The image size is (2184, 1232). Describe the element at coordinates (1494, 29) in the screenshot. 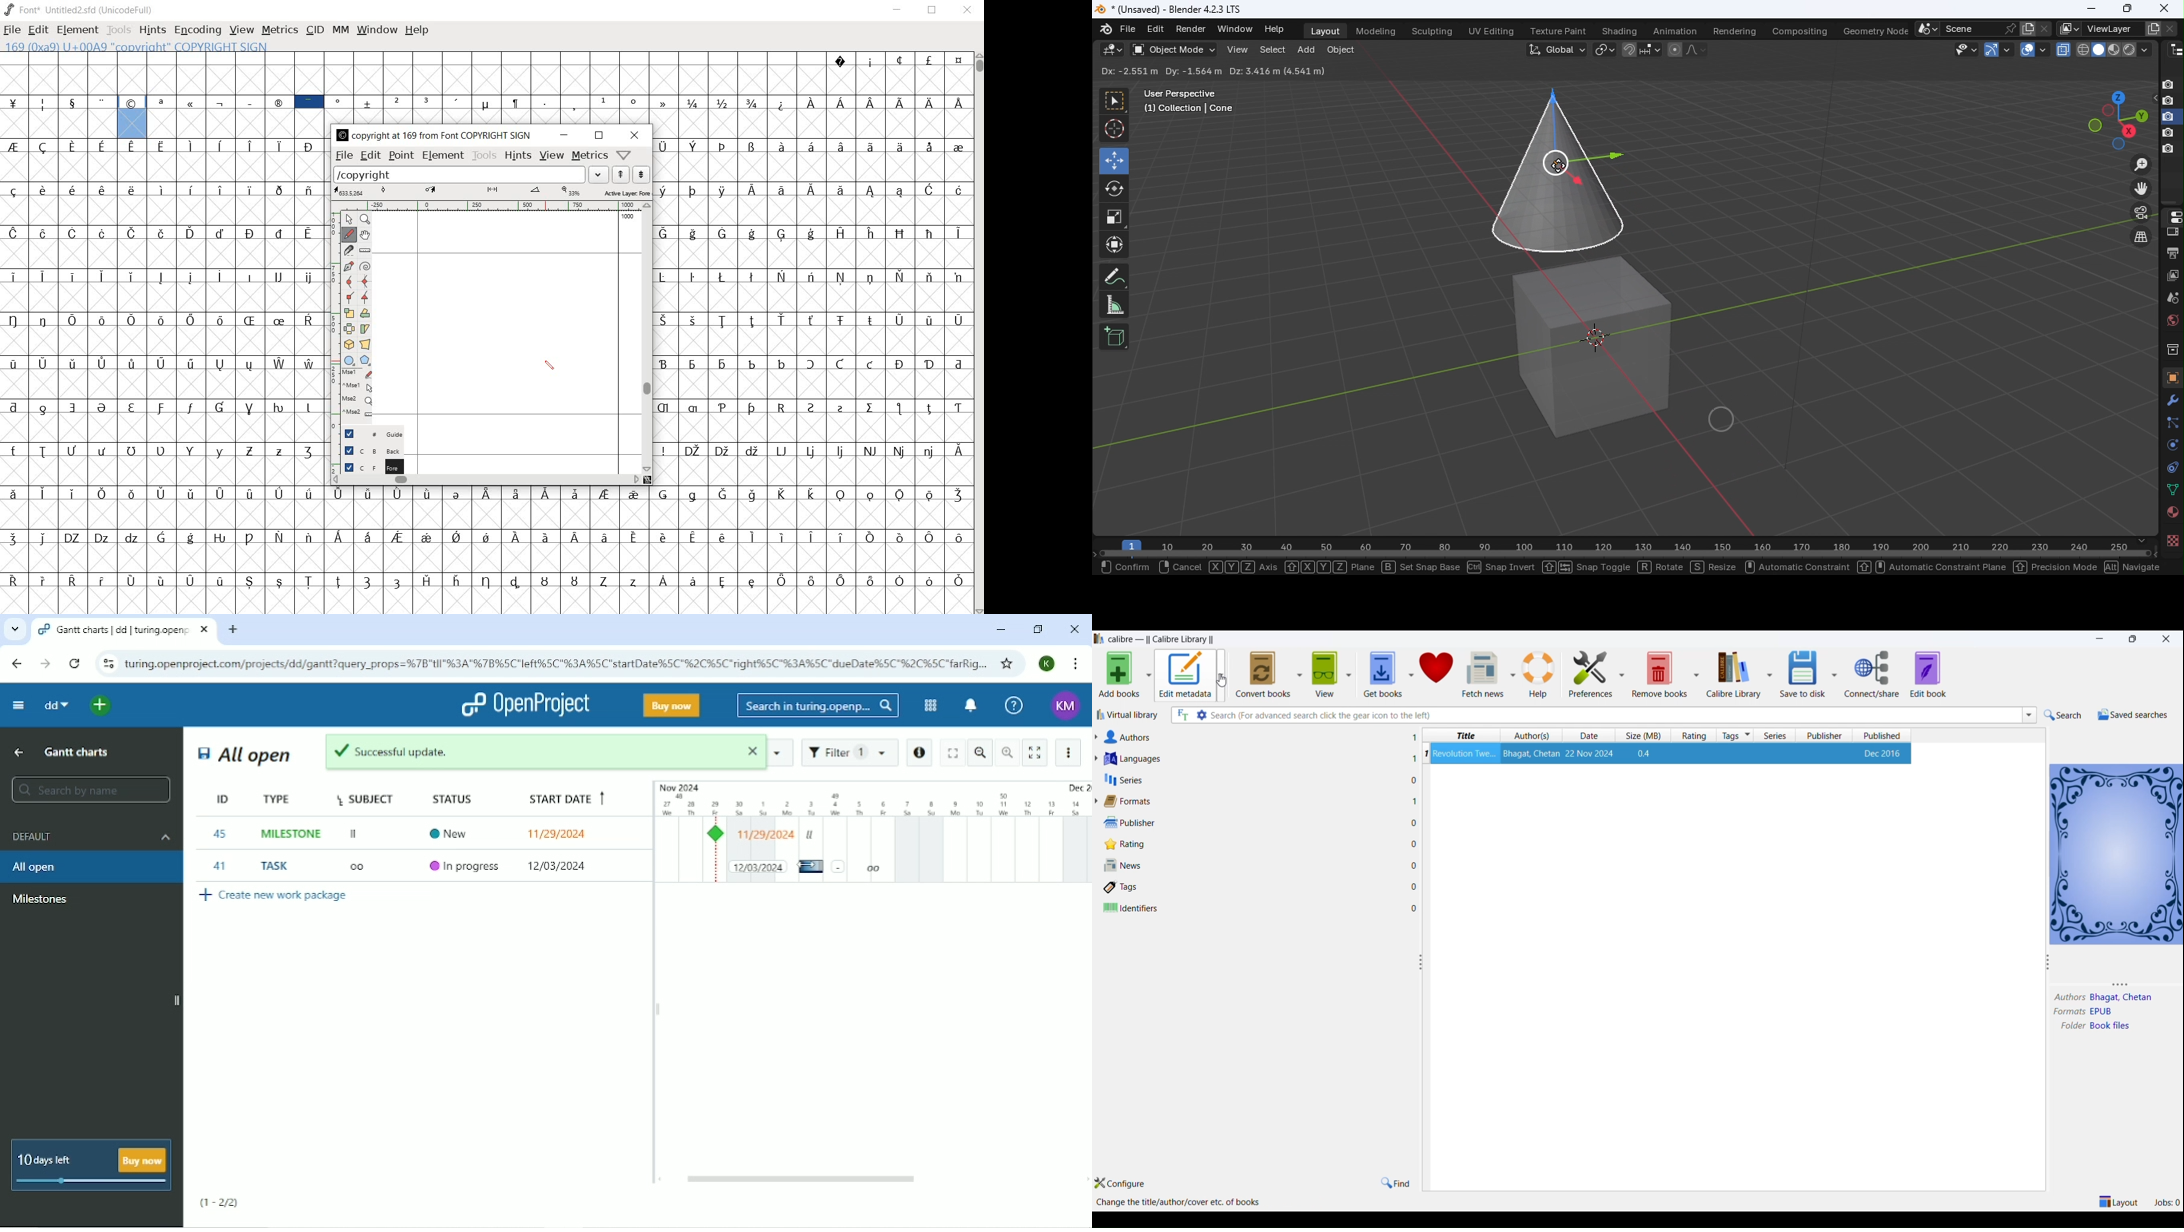

I see `UV editing` at that location.